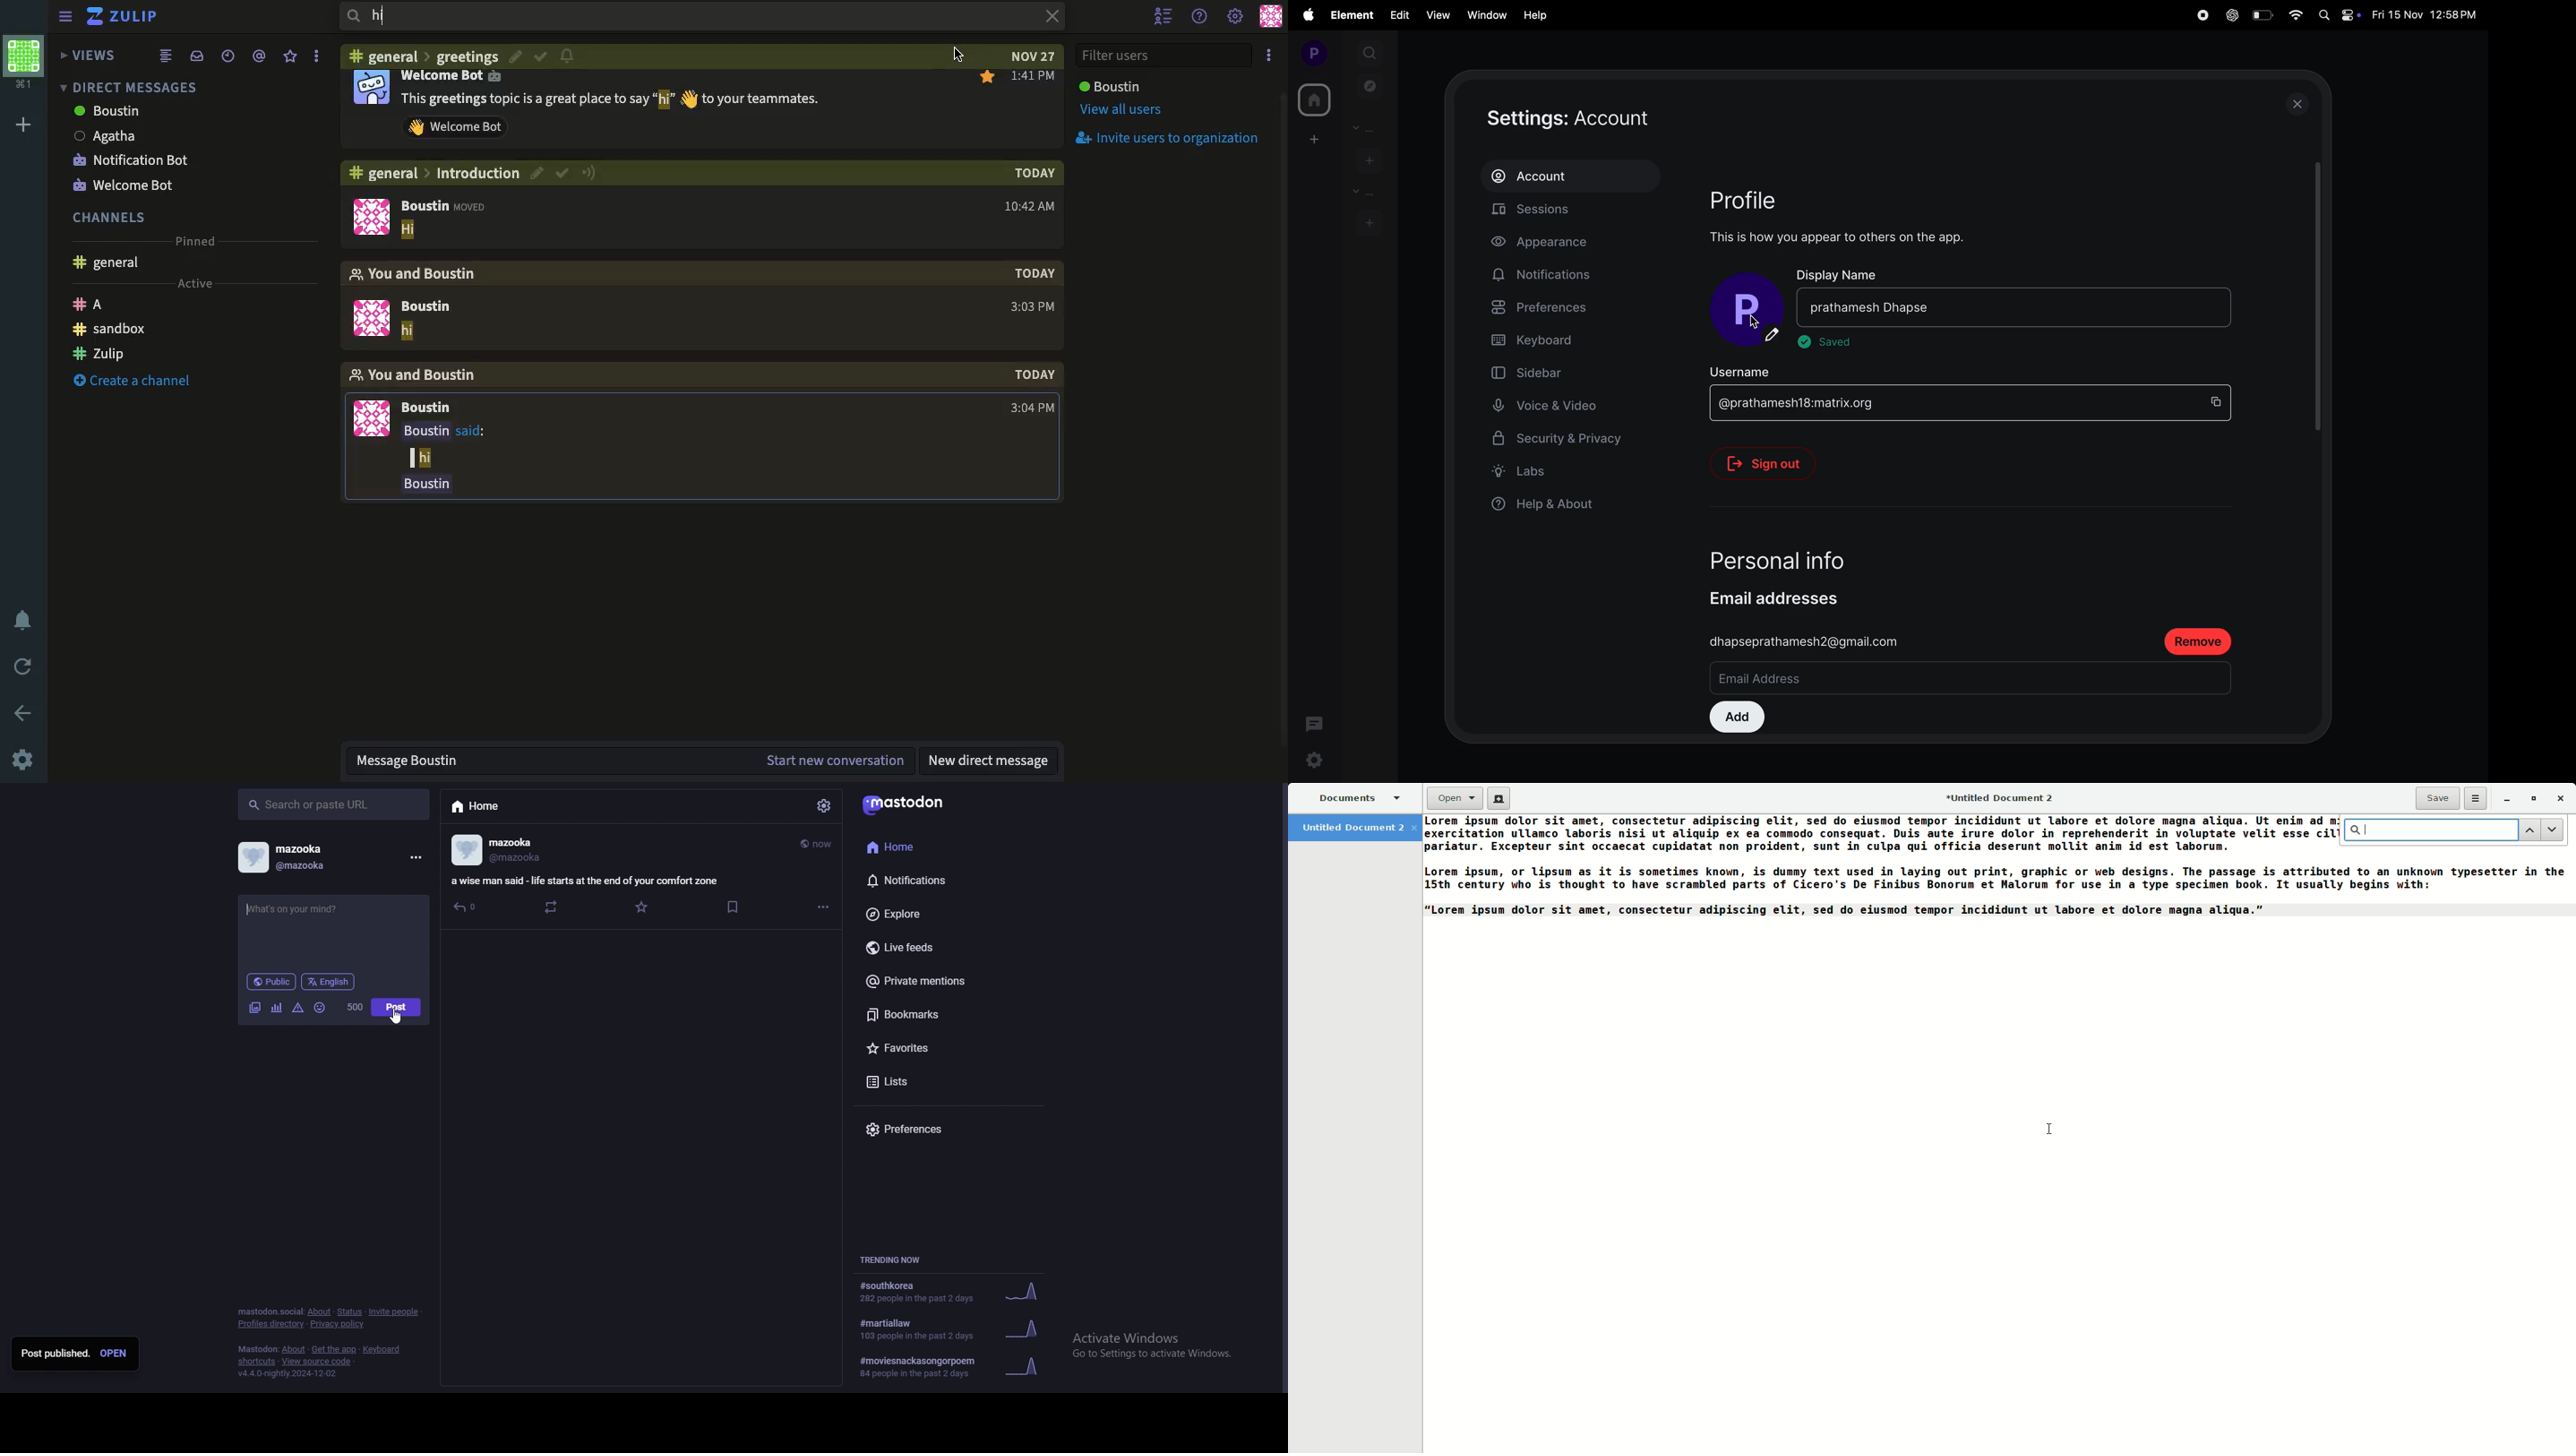 This screenshot has width=2576, height=1456. What do you see at coordinates (1758, 199) in the screenshot?
I see `profle` at bounding box center [1758, 199].